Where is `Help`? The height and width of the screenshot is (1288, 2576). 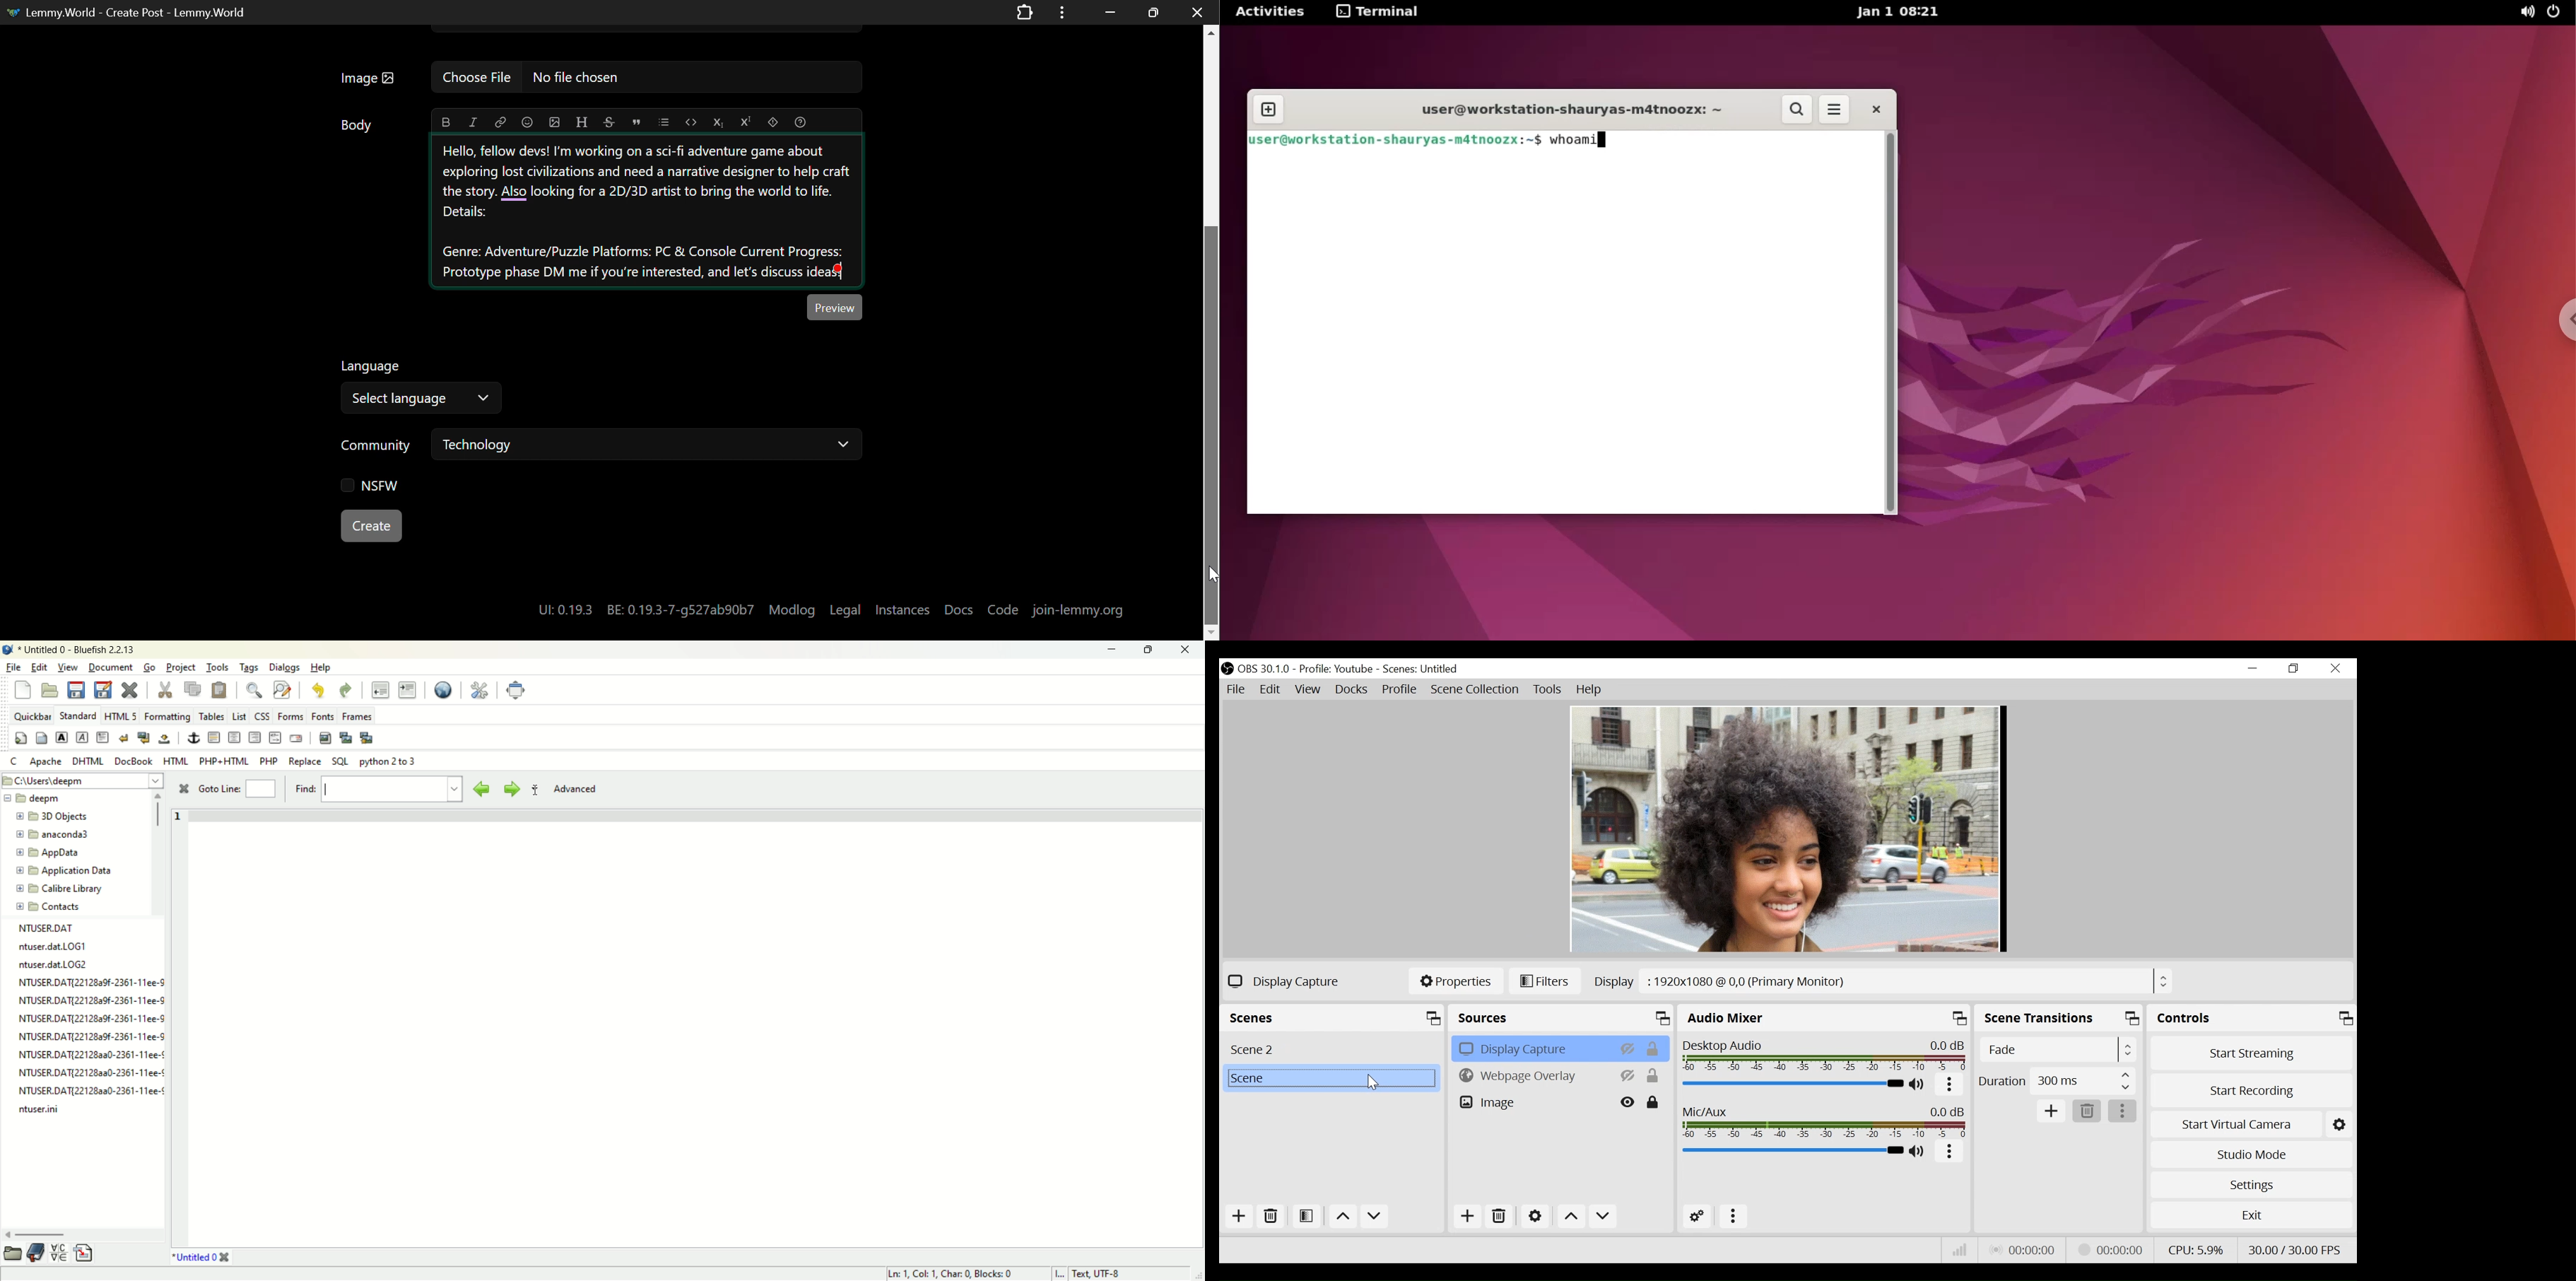 Help is located at coordinates (1591, 691).